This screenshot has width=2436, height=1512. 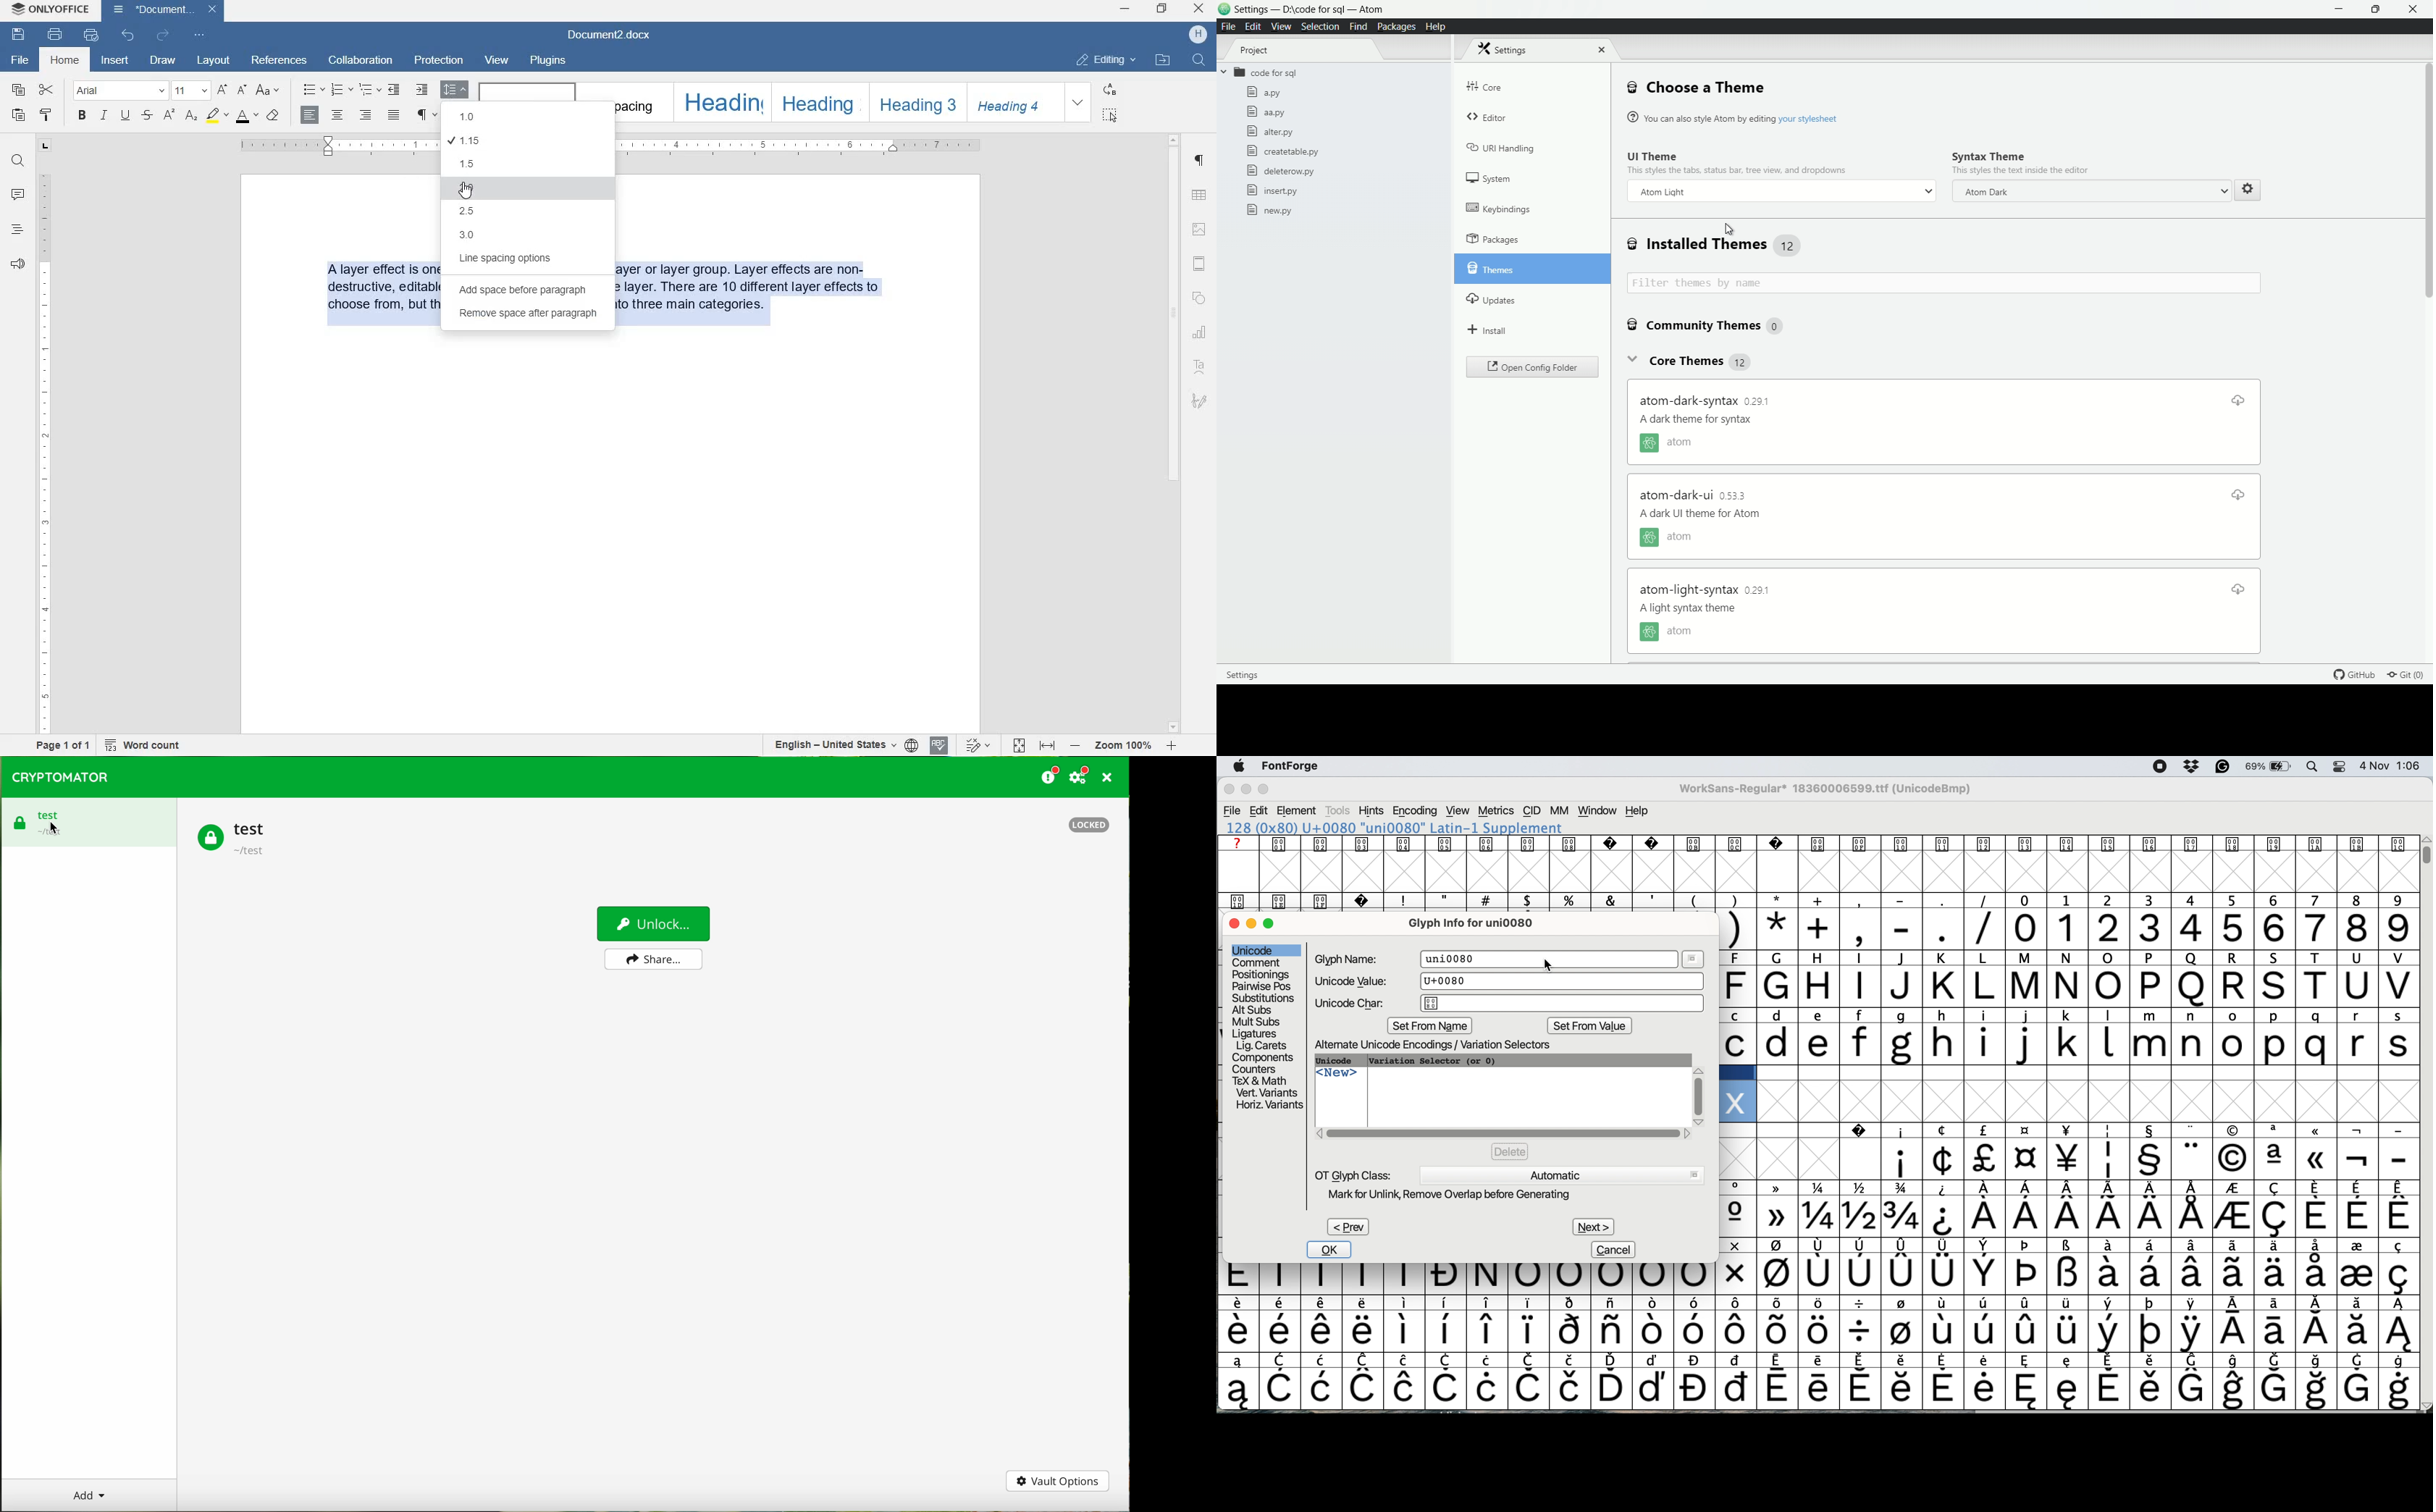 I want to click on open config folder, so click(x=1533, y=368).